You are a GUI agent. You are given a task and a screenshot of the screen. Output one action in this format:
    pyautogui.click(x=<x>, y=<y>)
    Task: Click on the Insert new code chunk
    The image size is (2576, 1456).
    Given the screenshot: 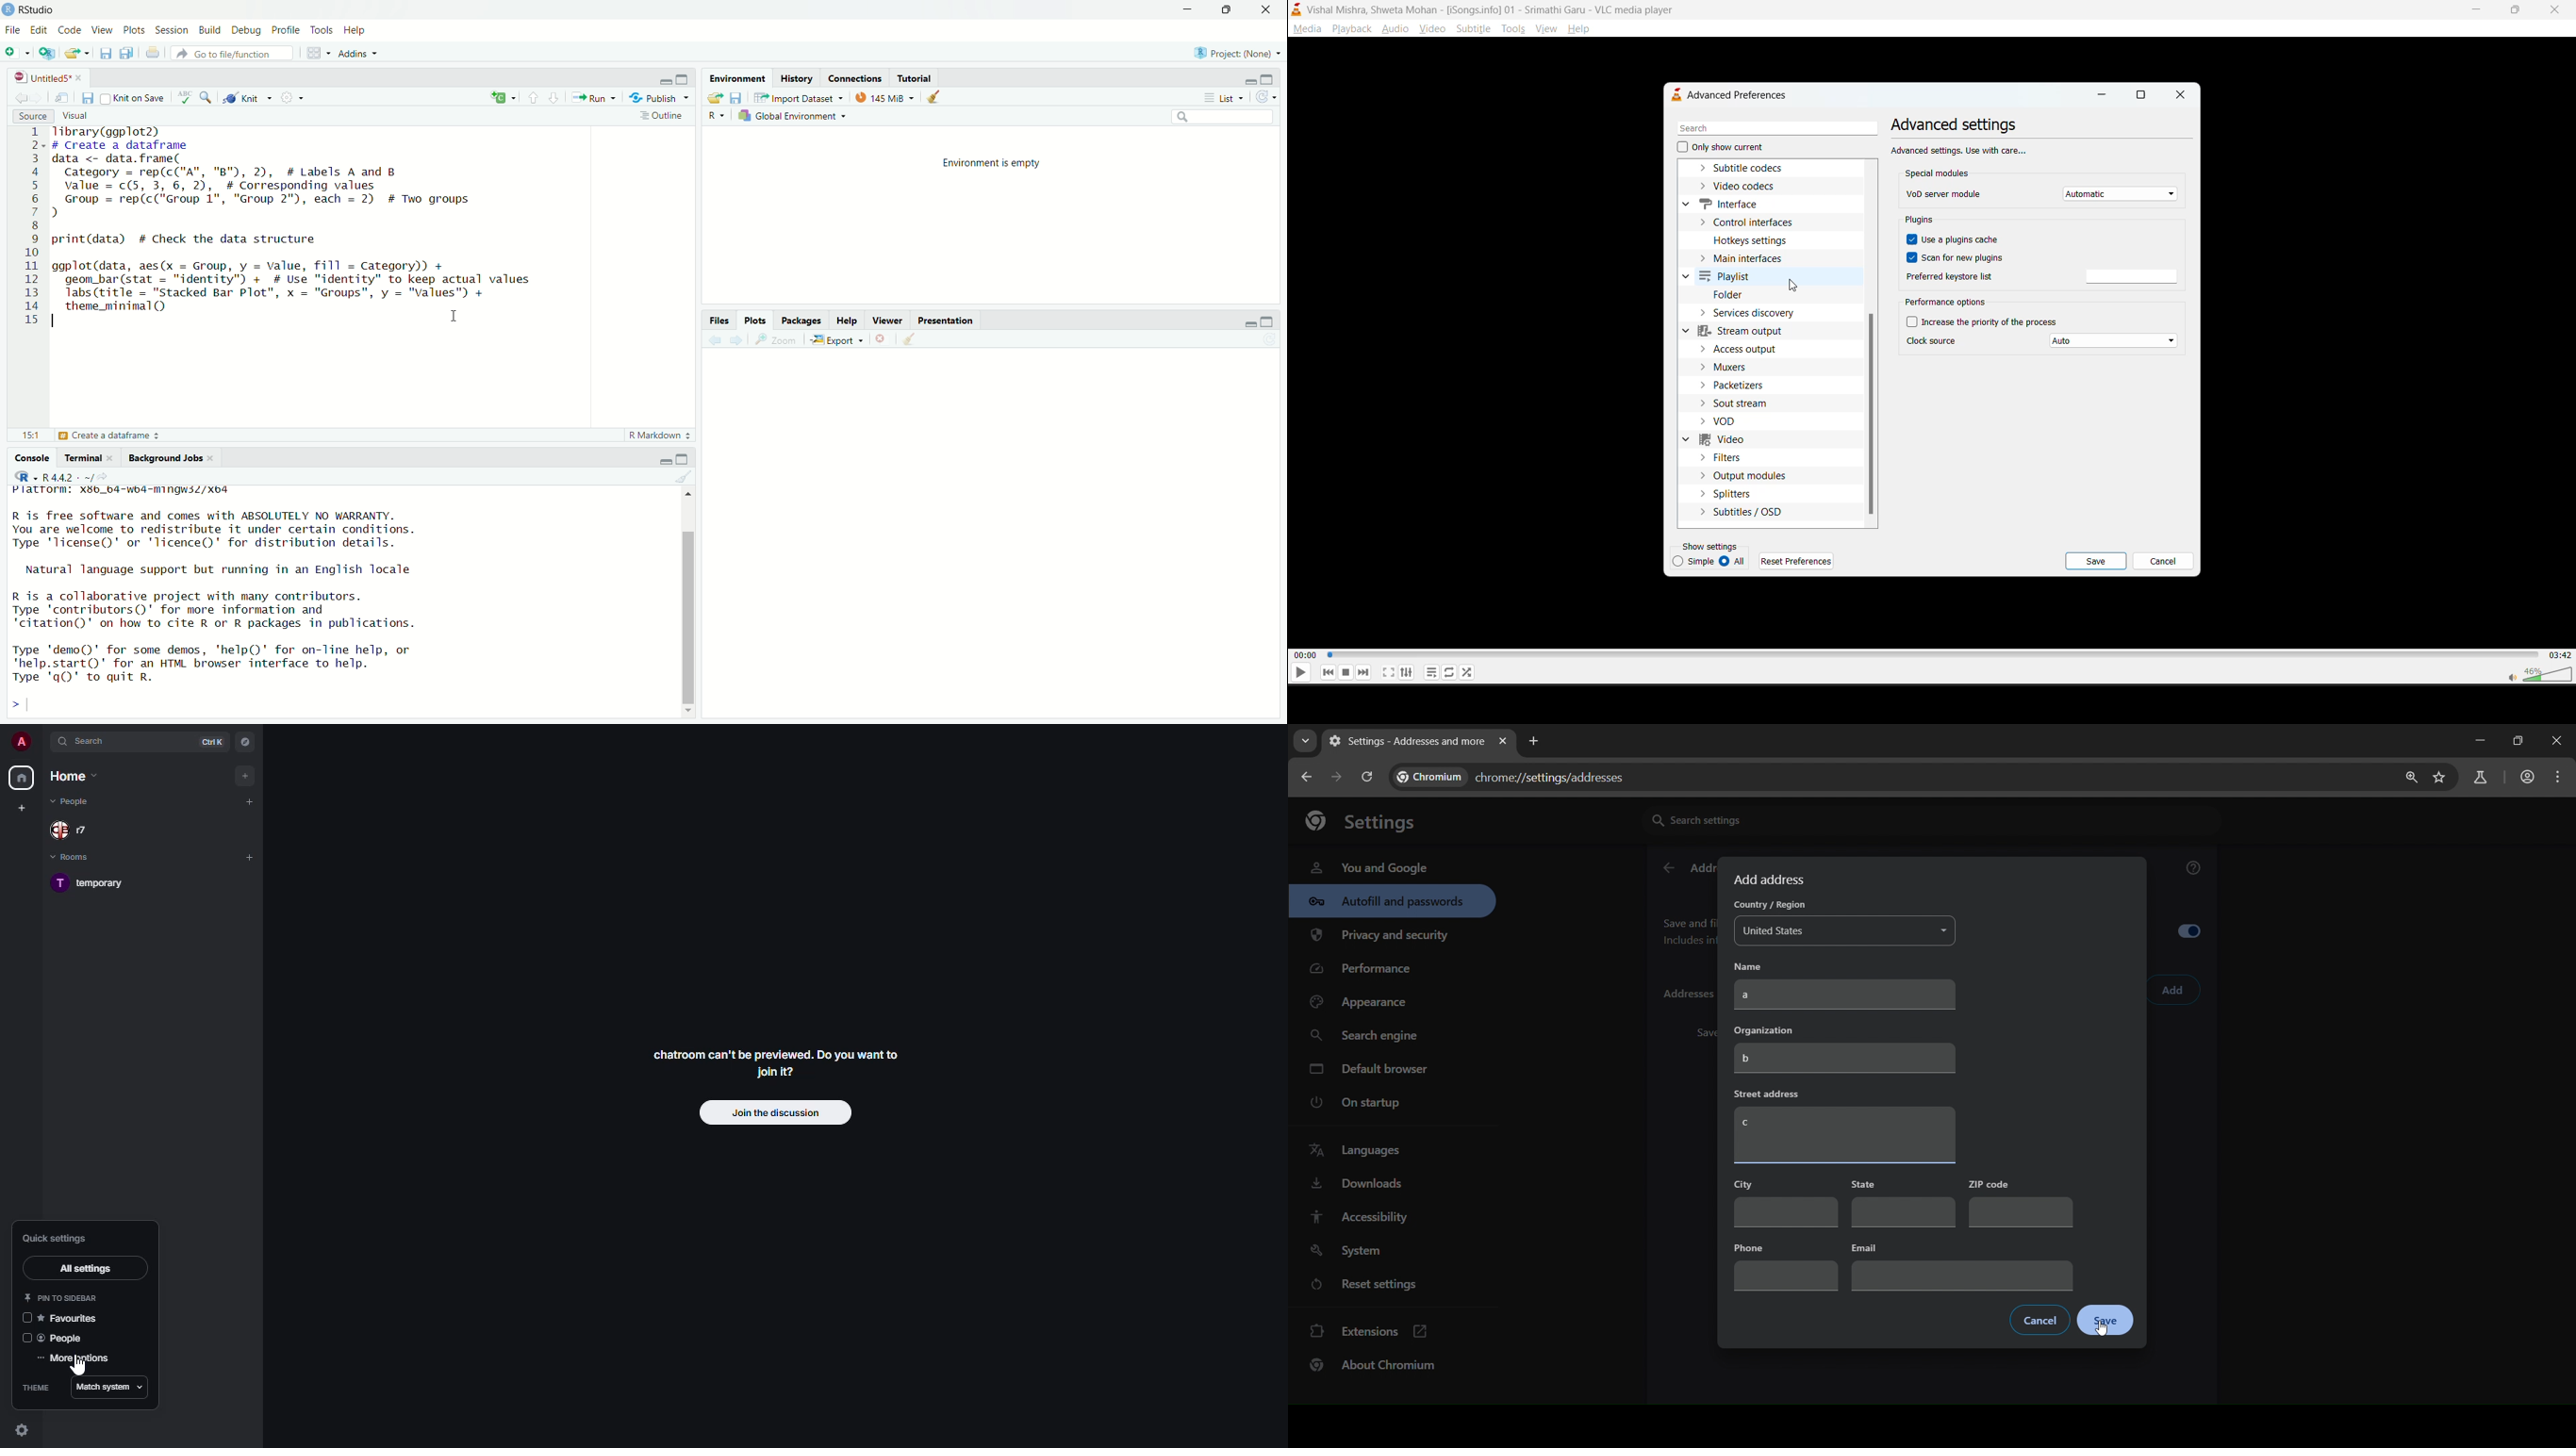 What is the action you would take?
    pyautogui.click(x=501, y=96)
    